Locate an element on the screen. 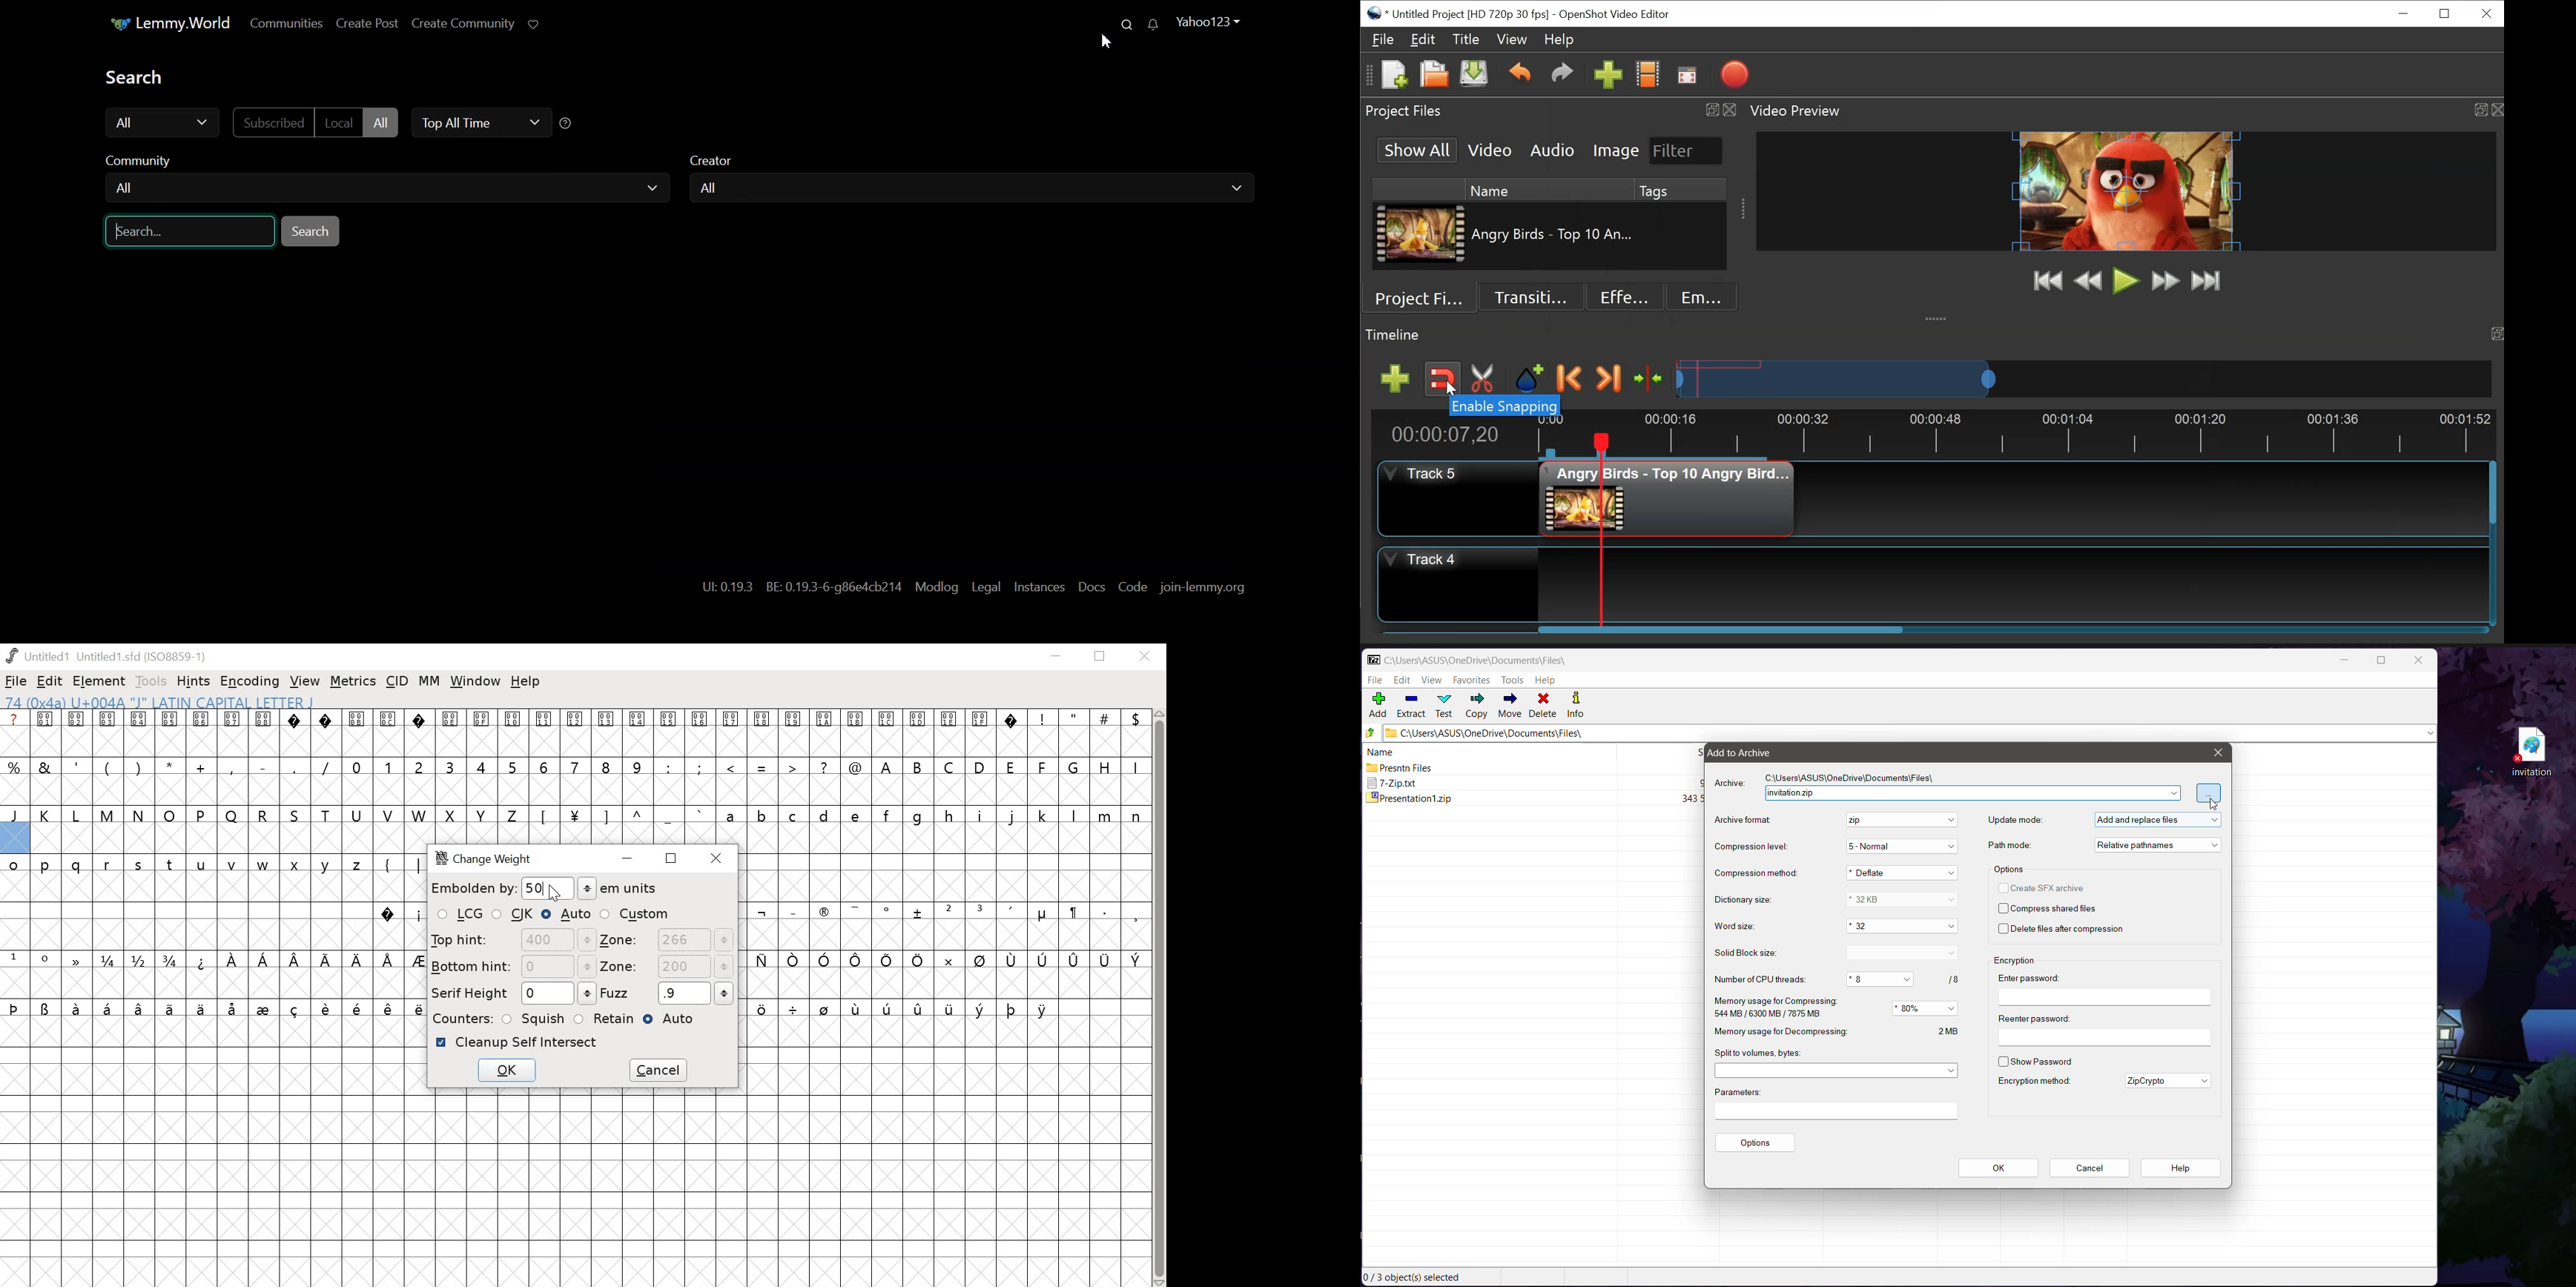 The height and width of the screenshot is (1288, 2576). Lemmy.World is located at coordinates (170, 23).